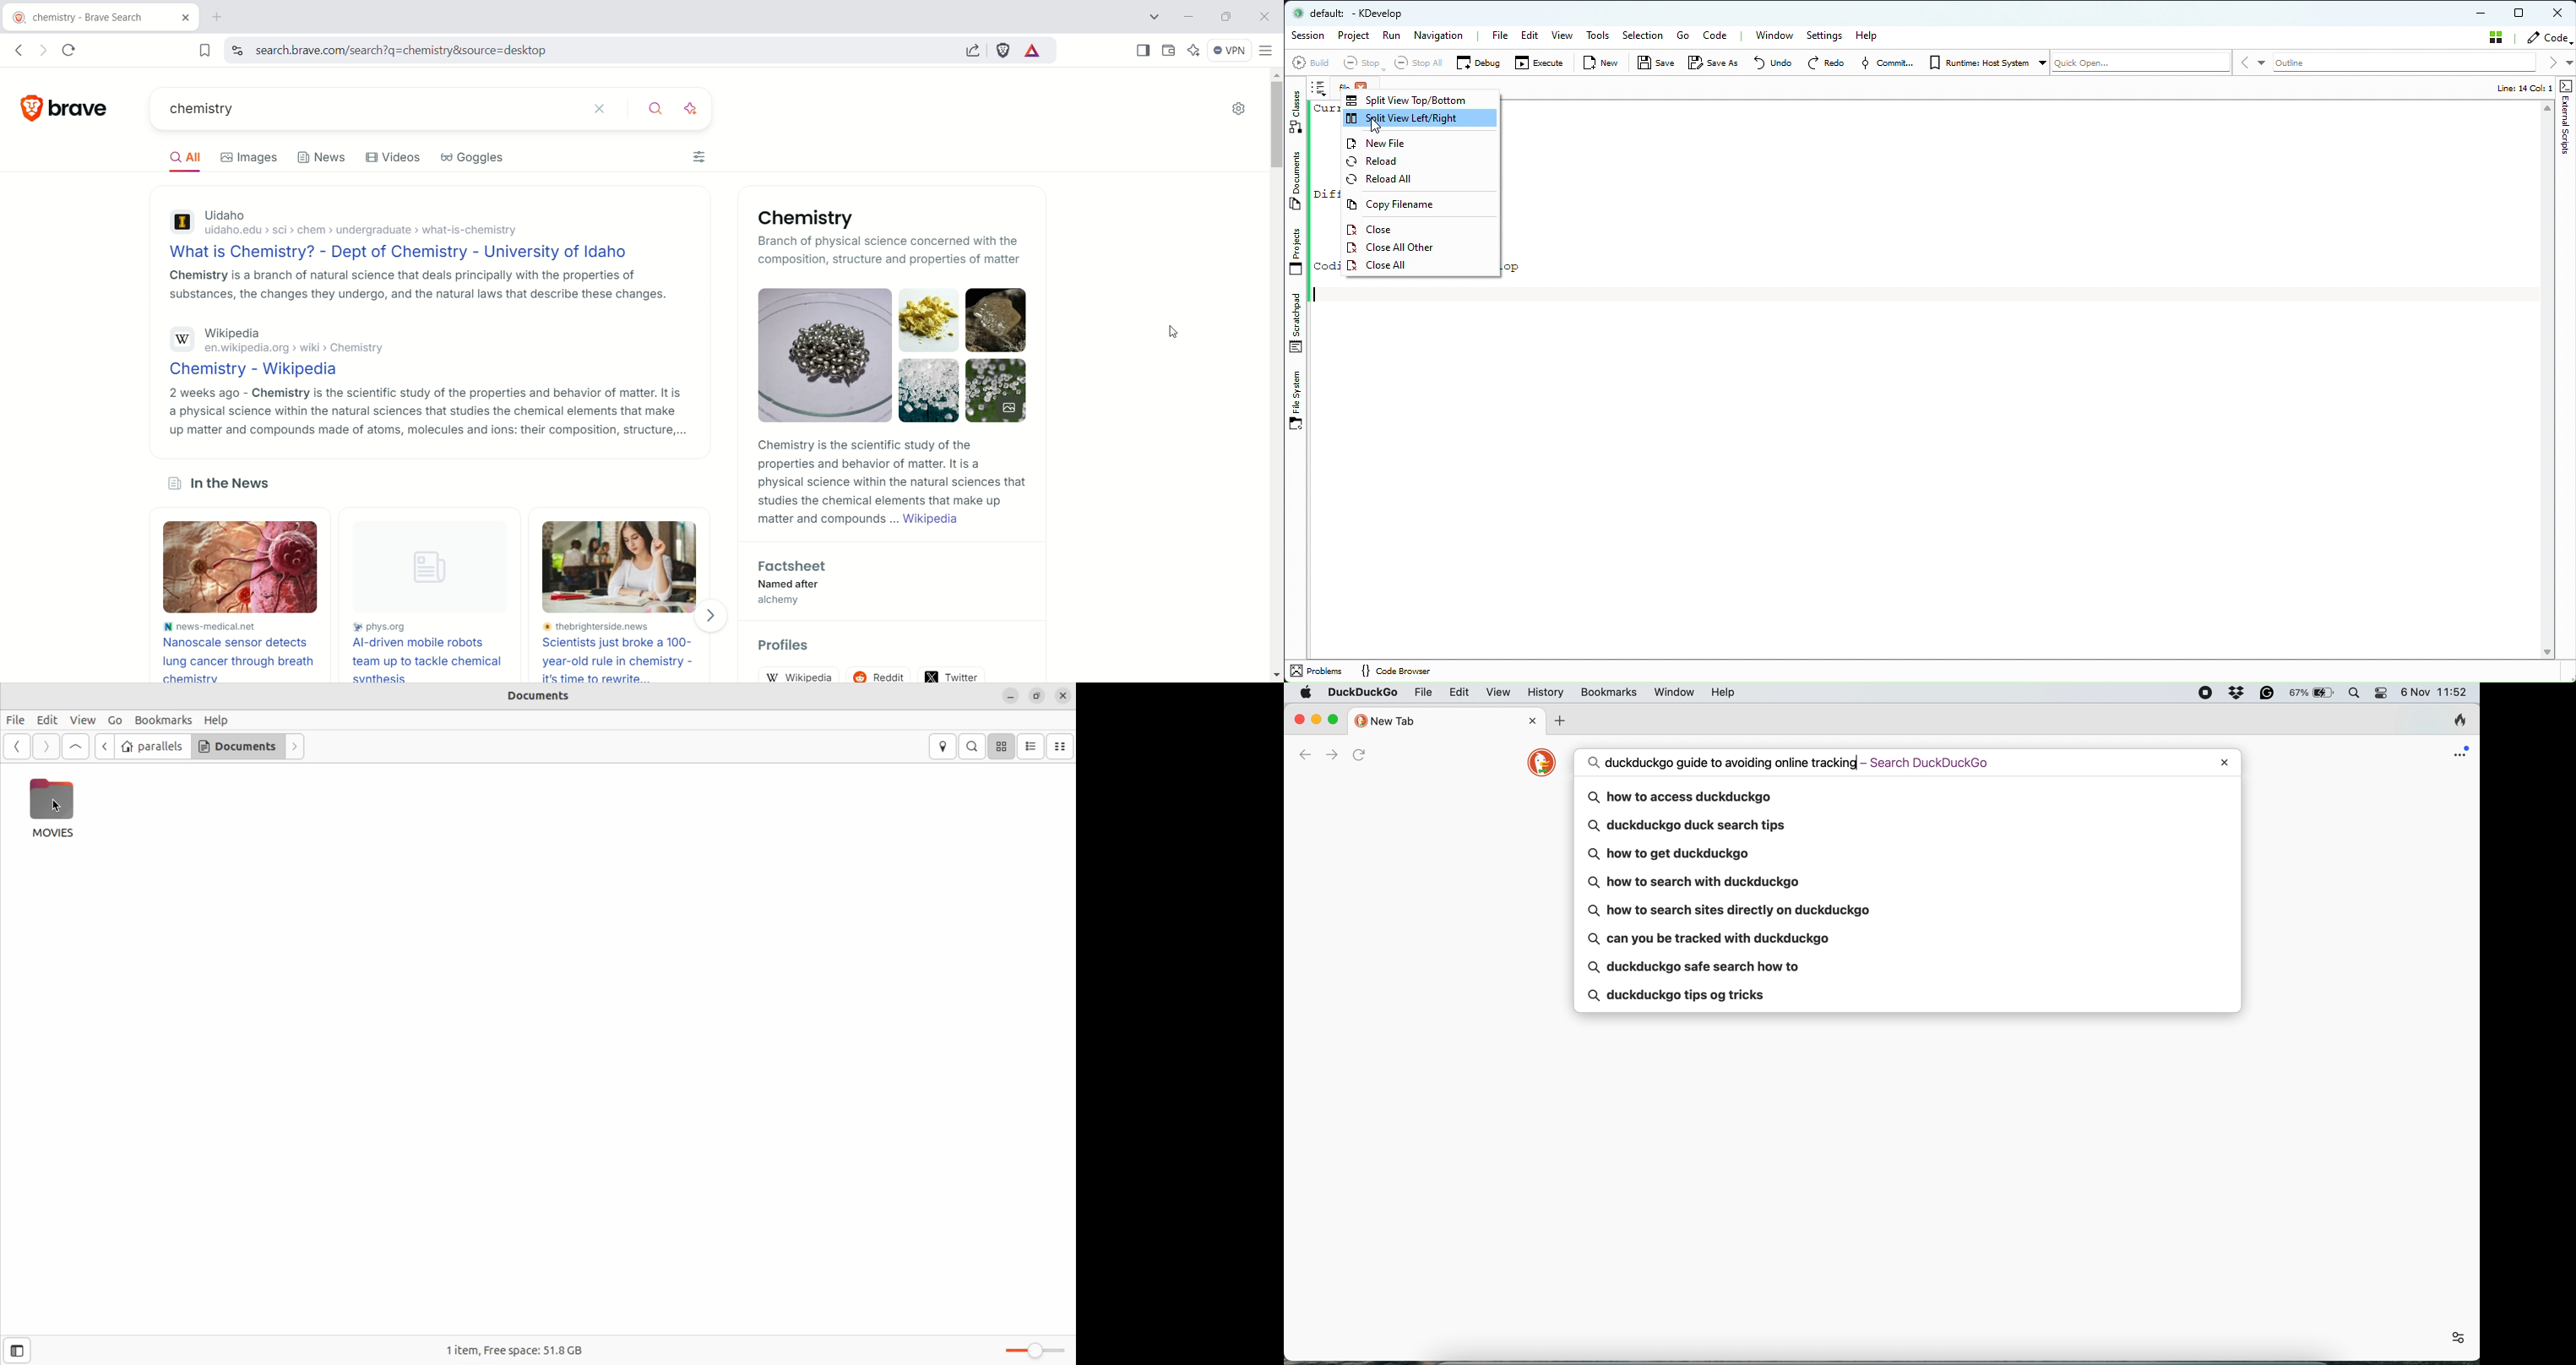 The height and width of the screenshot is (1372, 2576). Describe the element at coordinates (624, 567) in the screenshot. I see `image` at that location.